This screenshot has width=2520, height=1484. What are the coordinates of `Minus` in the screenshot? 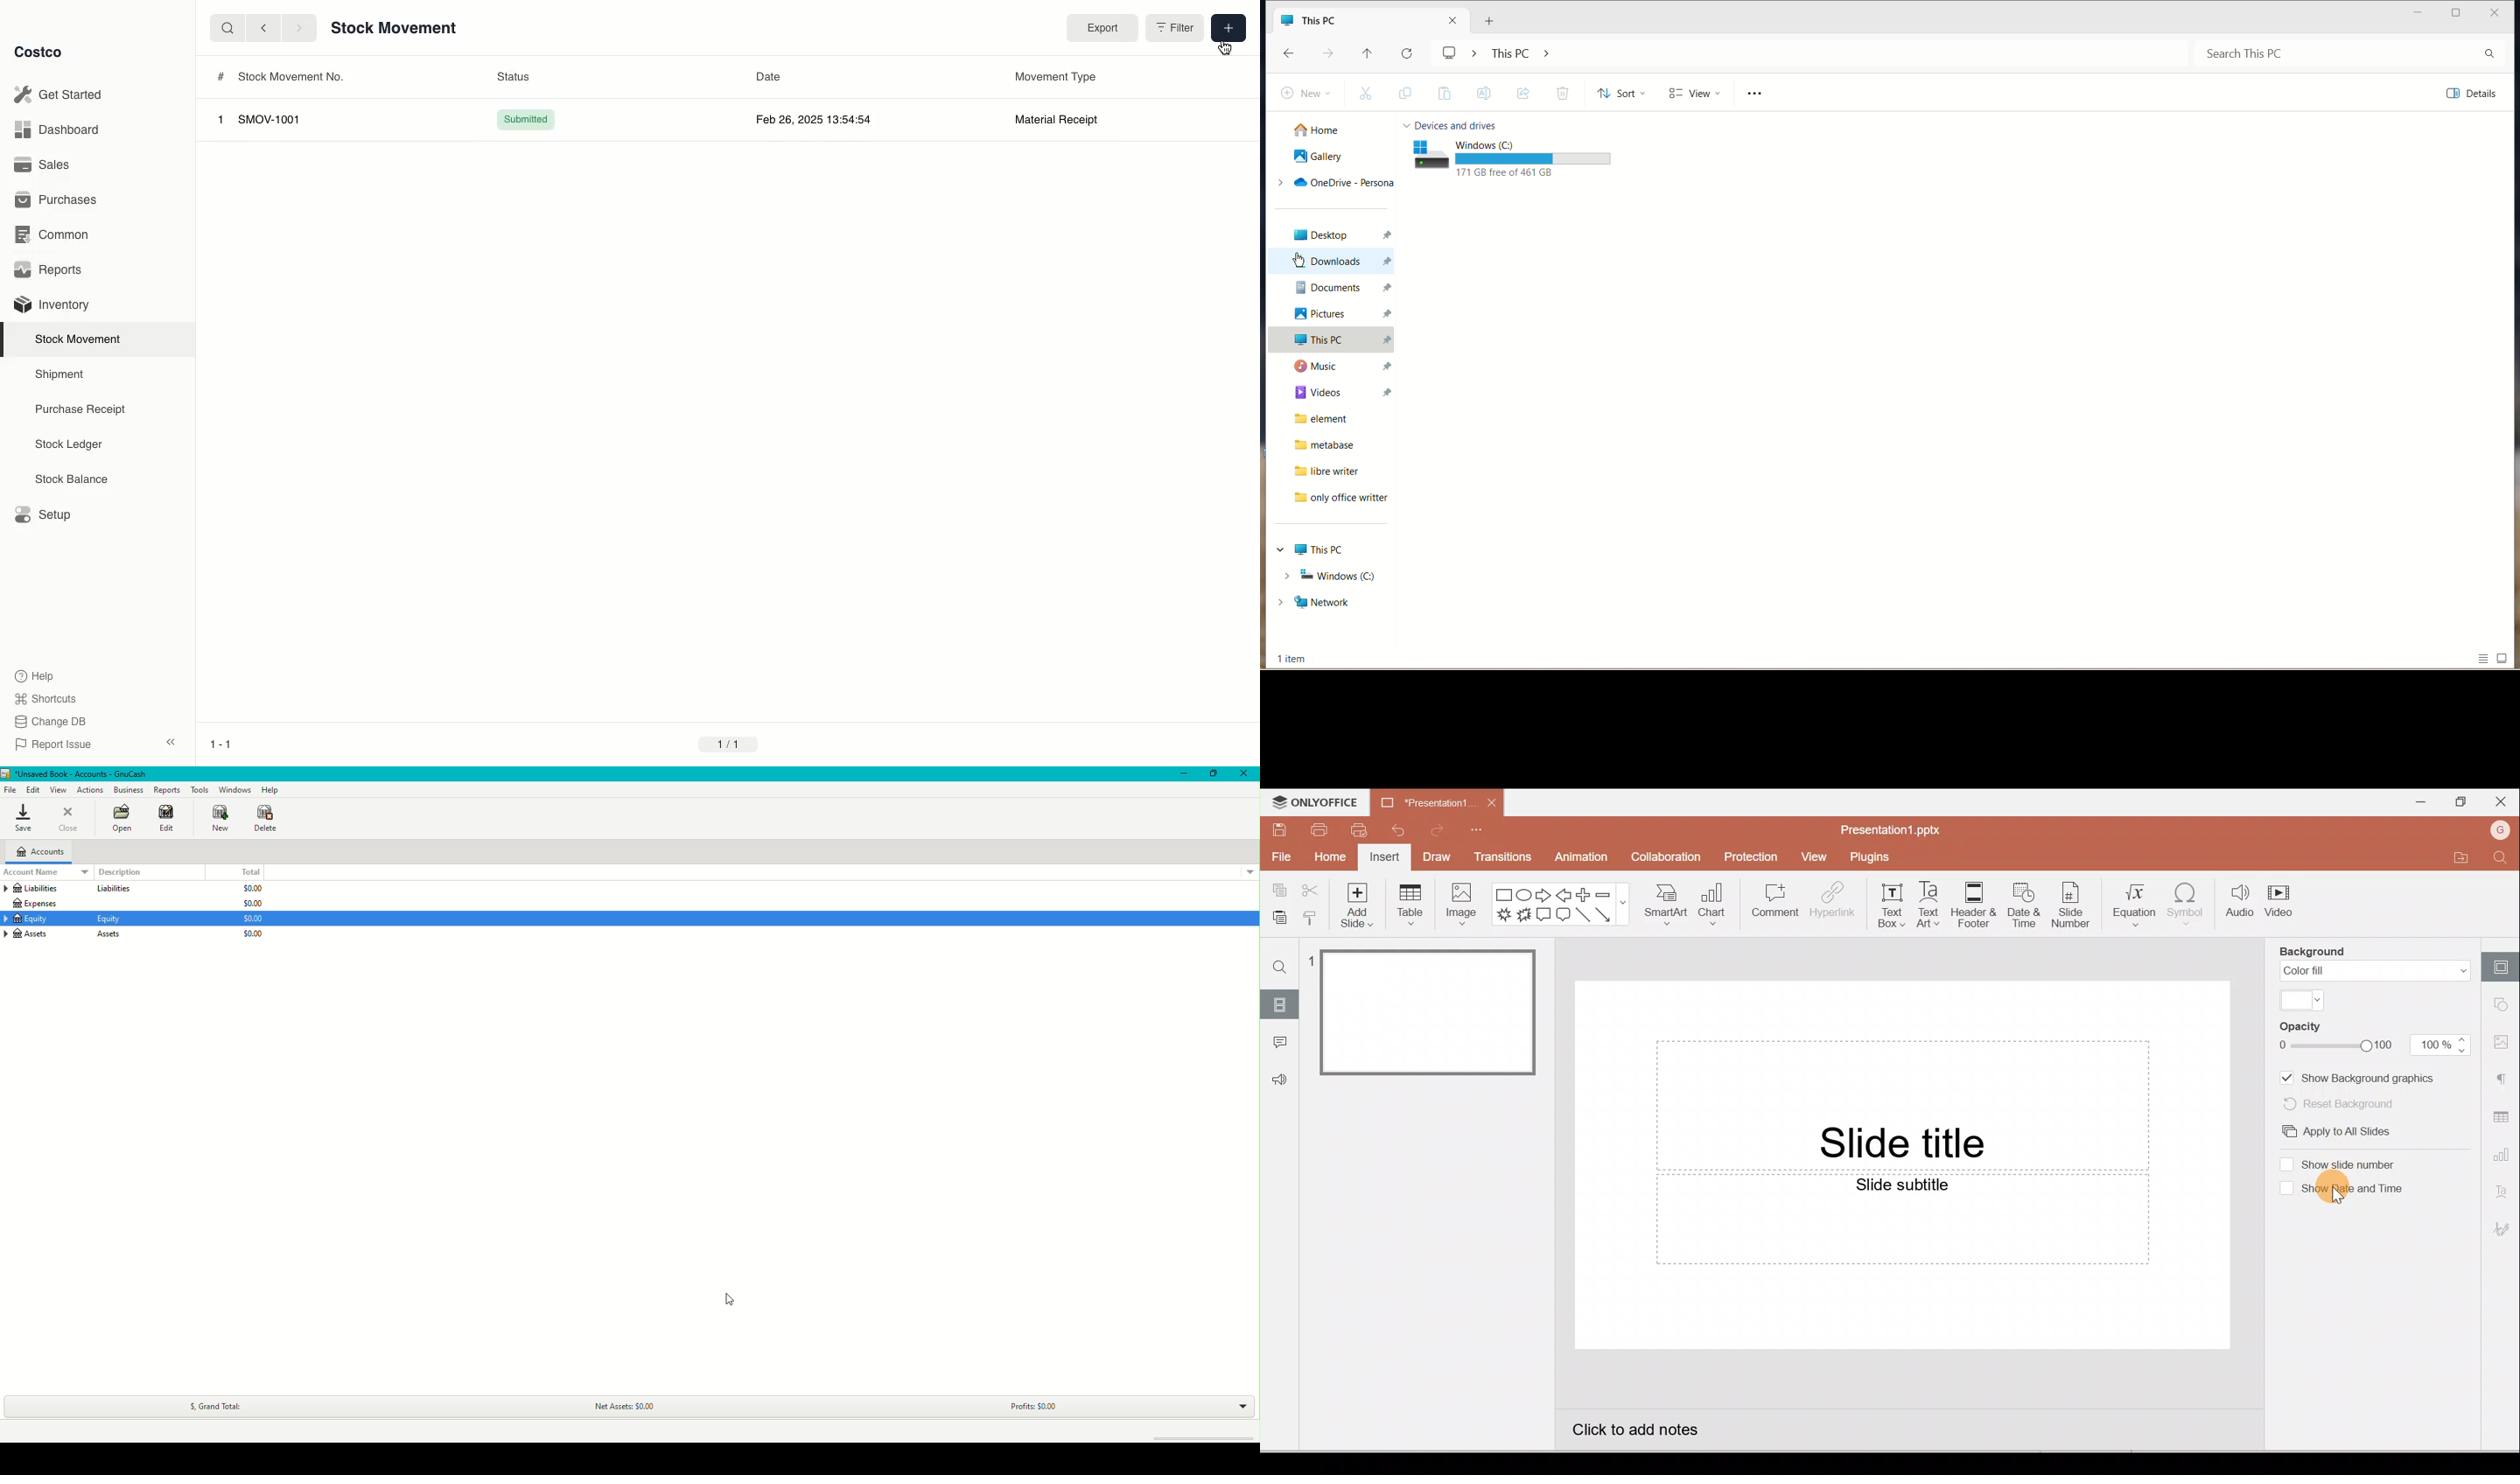 It's located at (1603, 894).